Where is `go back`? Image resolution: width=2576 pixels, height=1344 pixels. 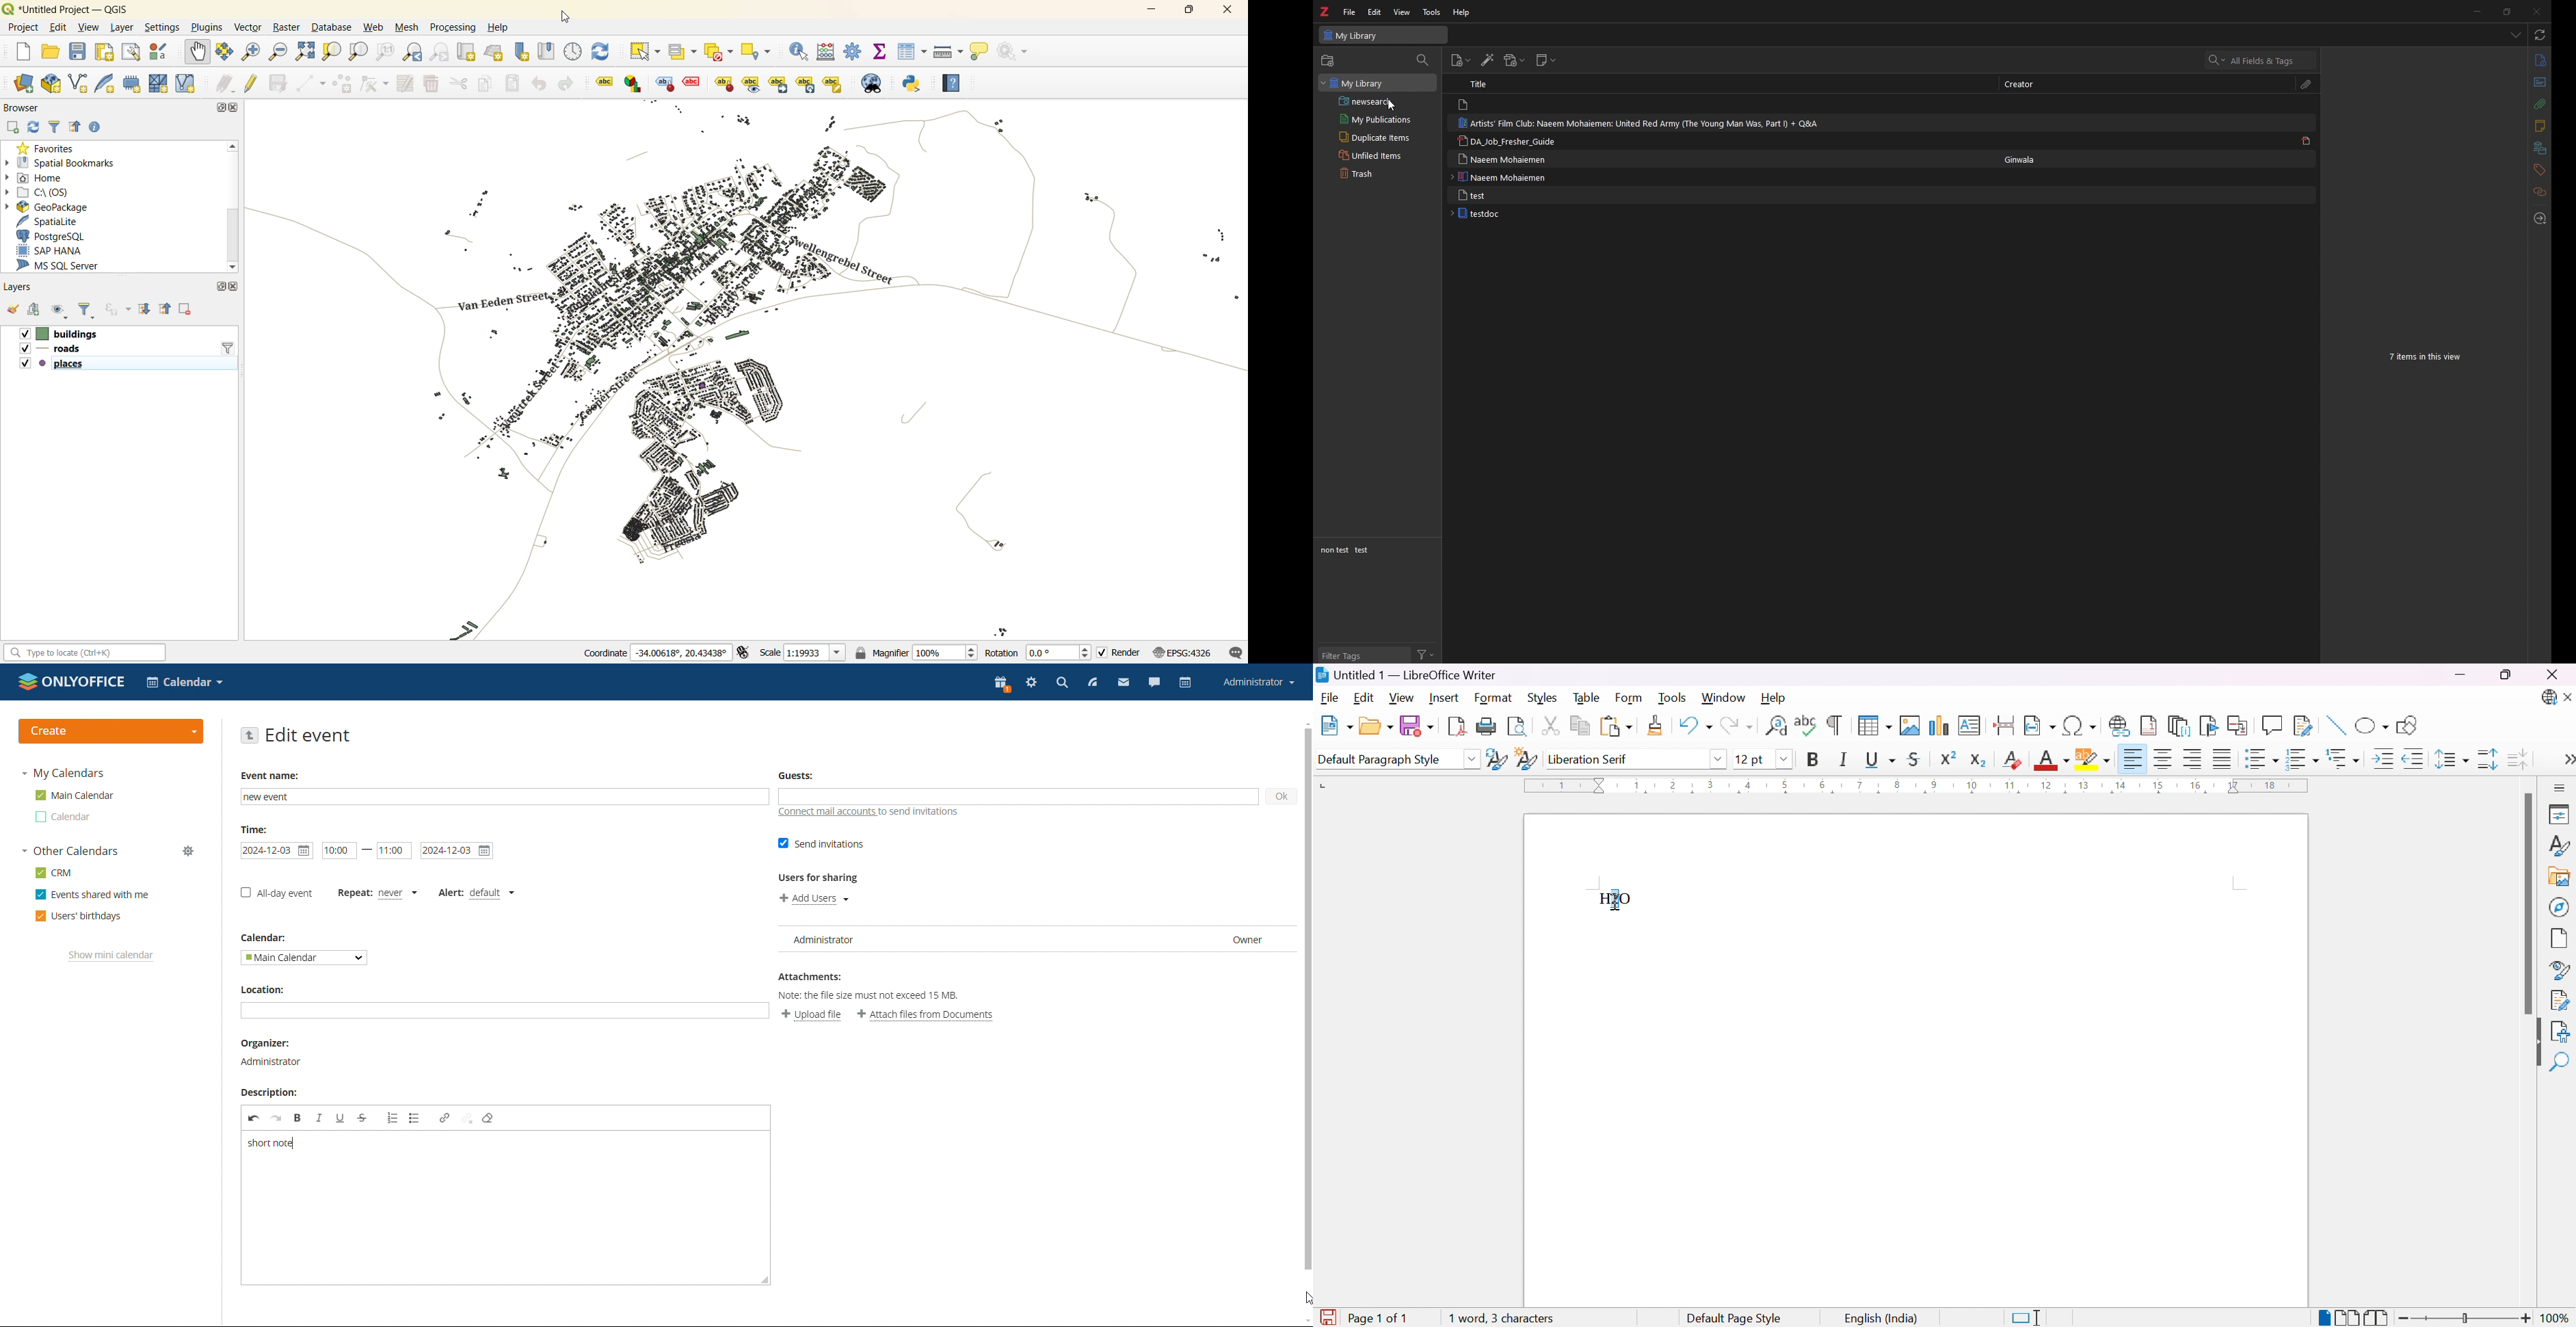 go back is located at coordinates (250, 735).